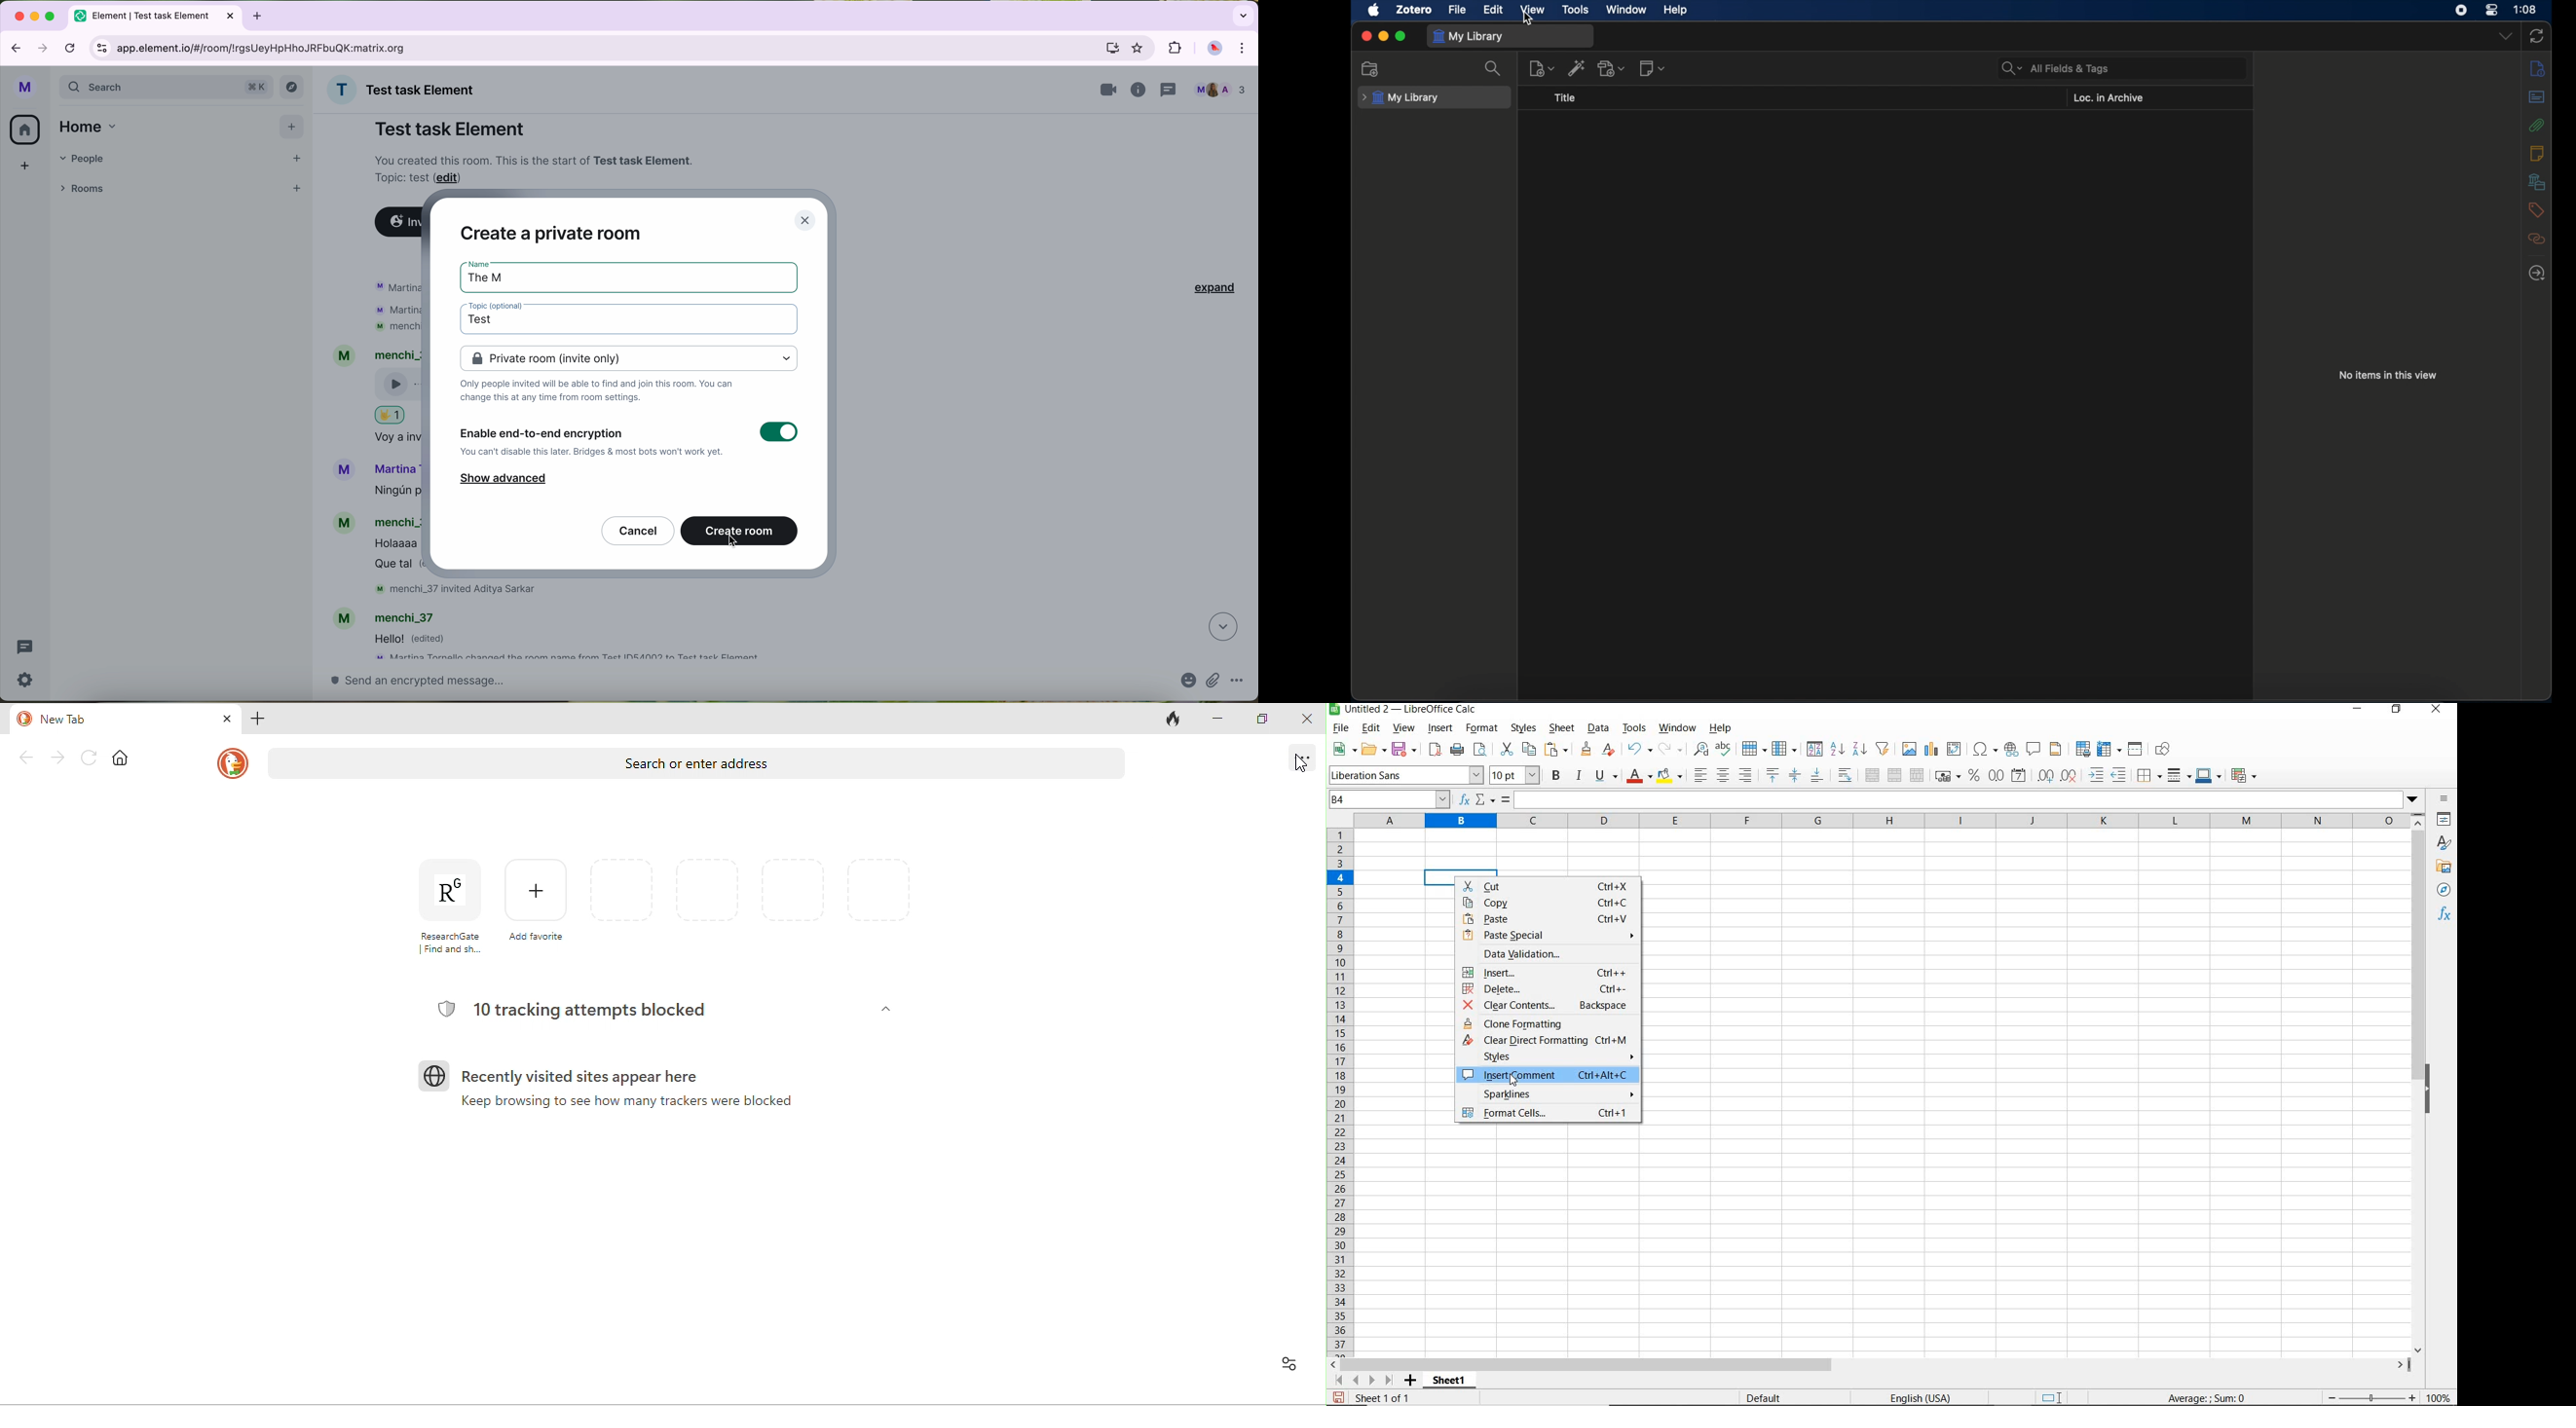 This screenshot has width=2576, height=1428. I want to click on create a private room, so click(551, 232).